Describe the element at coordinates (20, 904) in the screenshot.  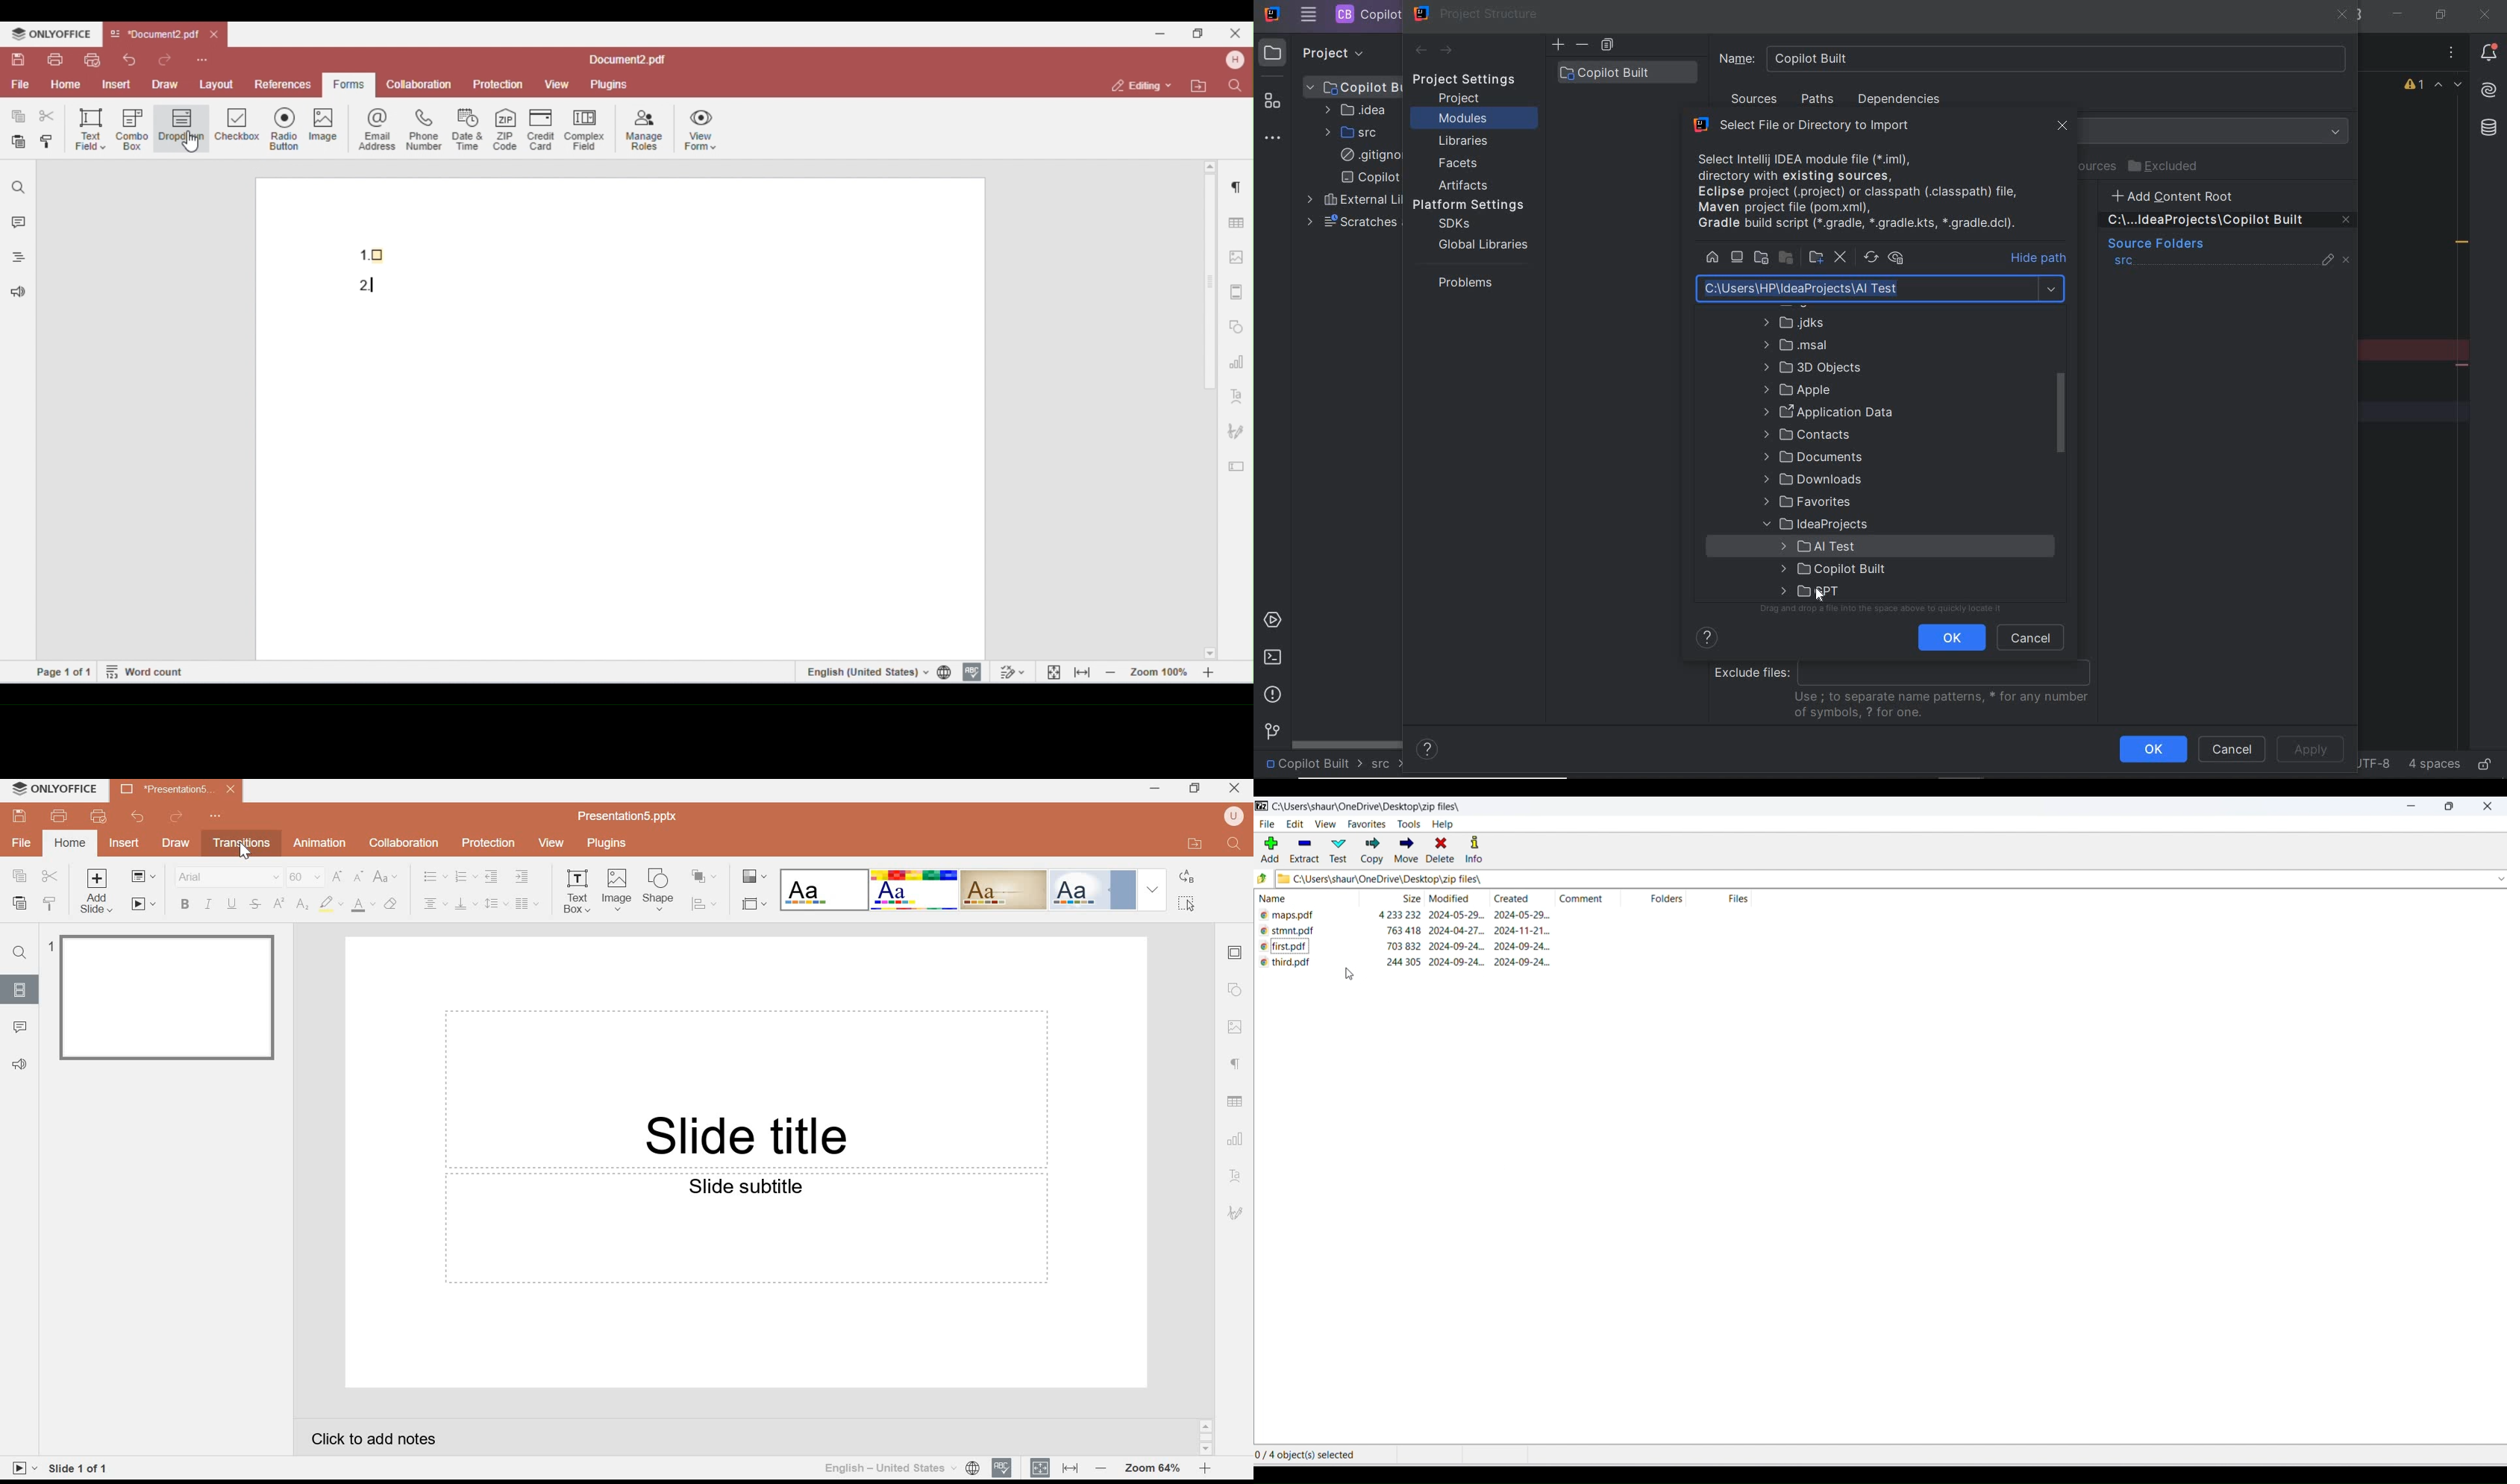
I see `paste` at that location.